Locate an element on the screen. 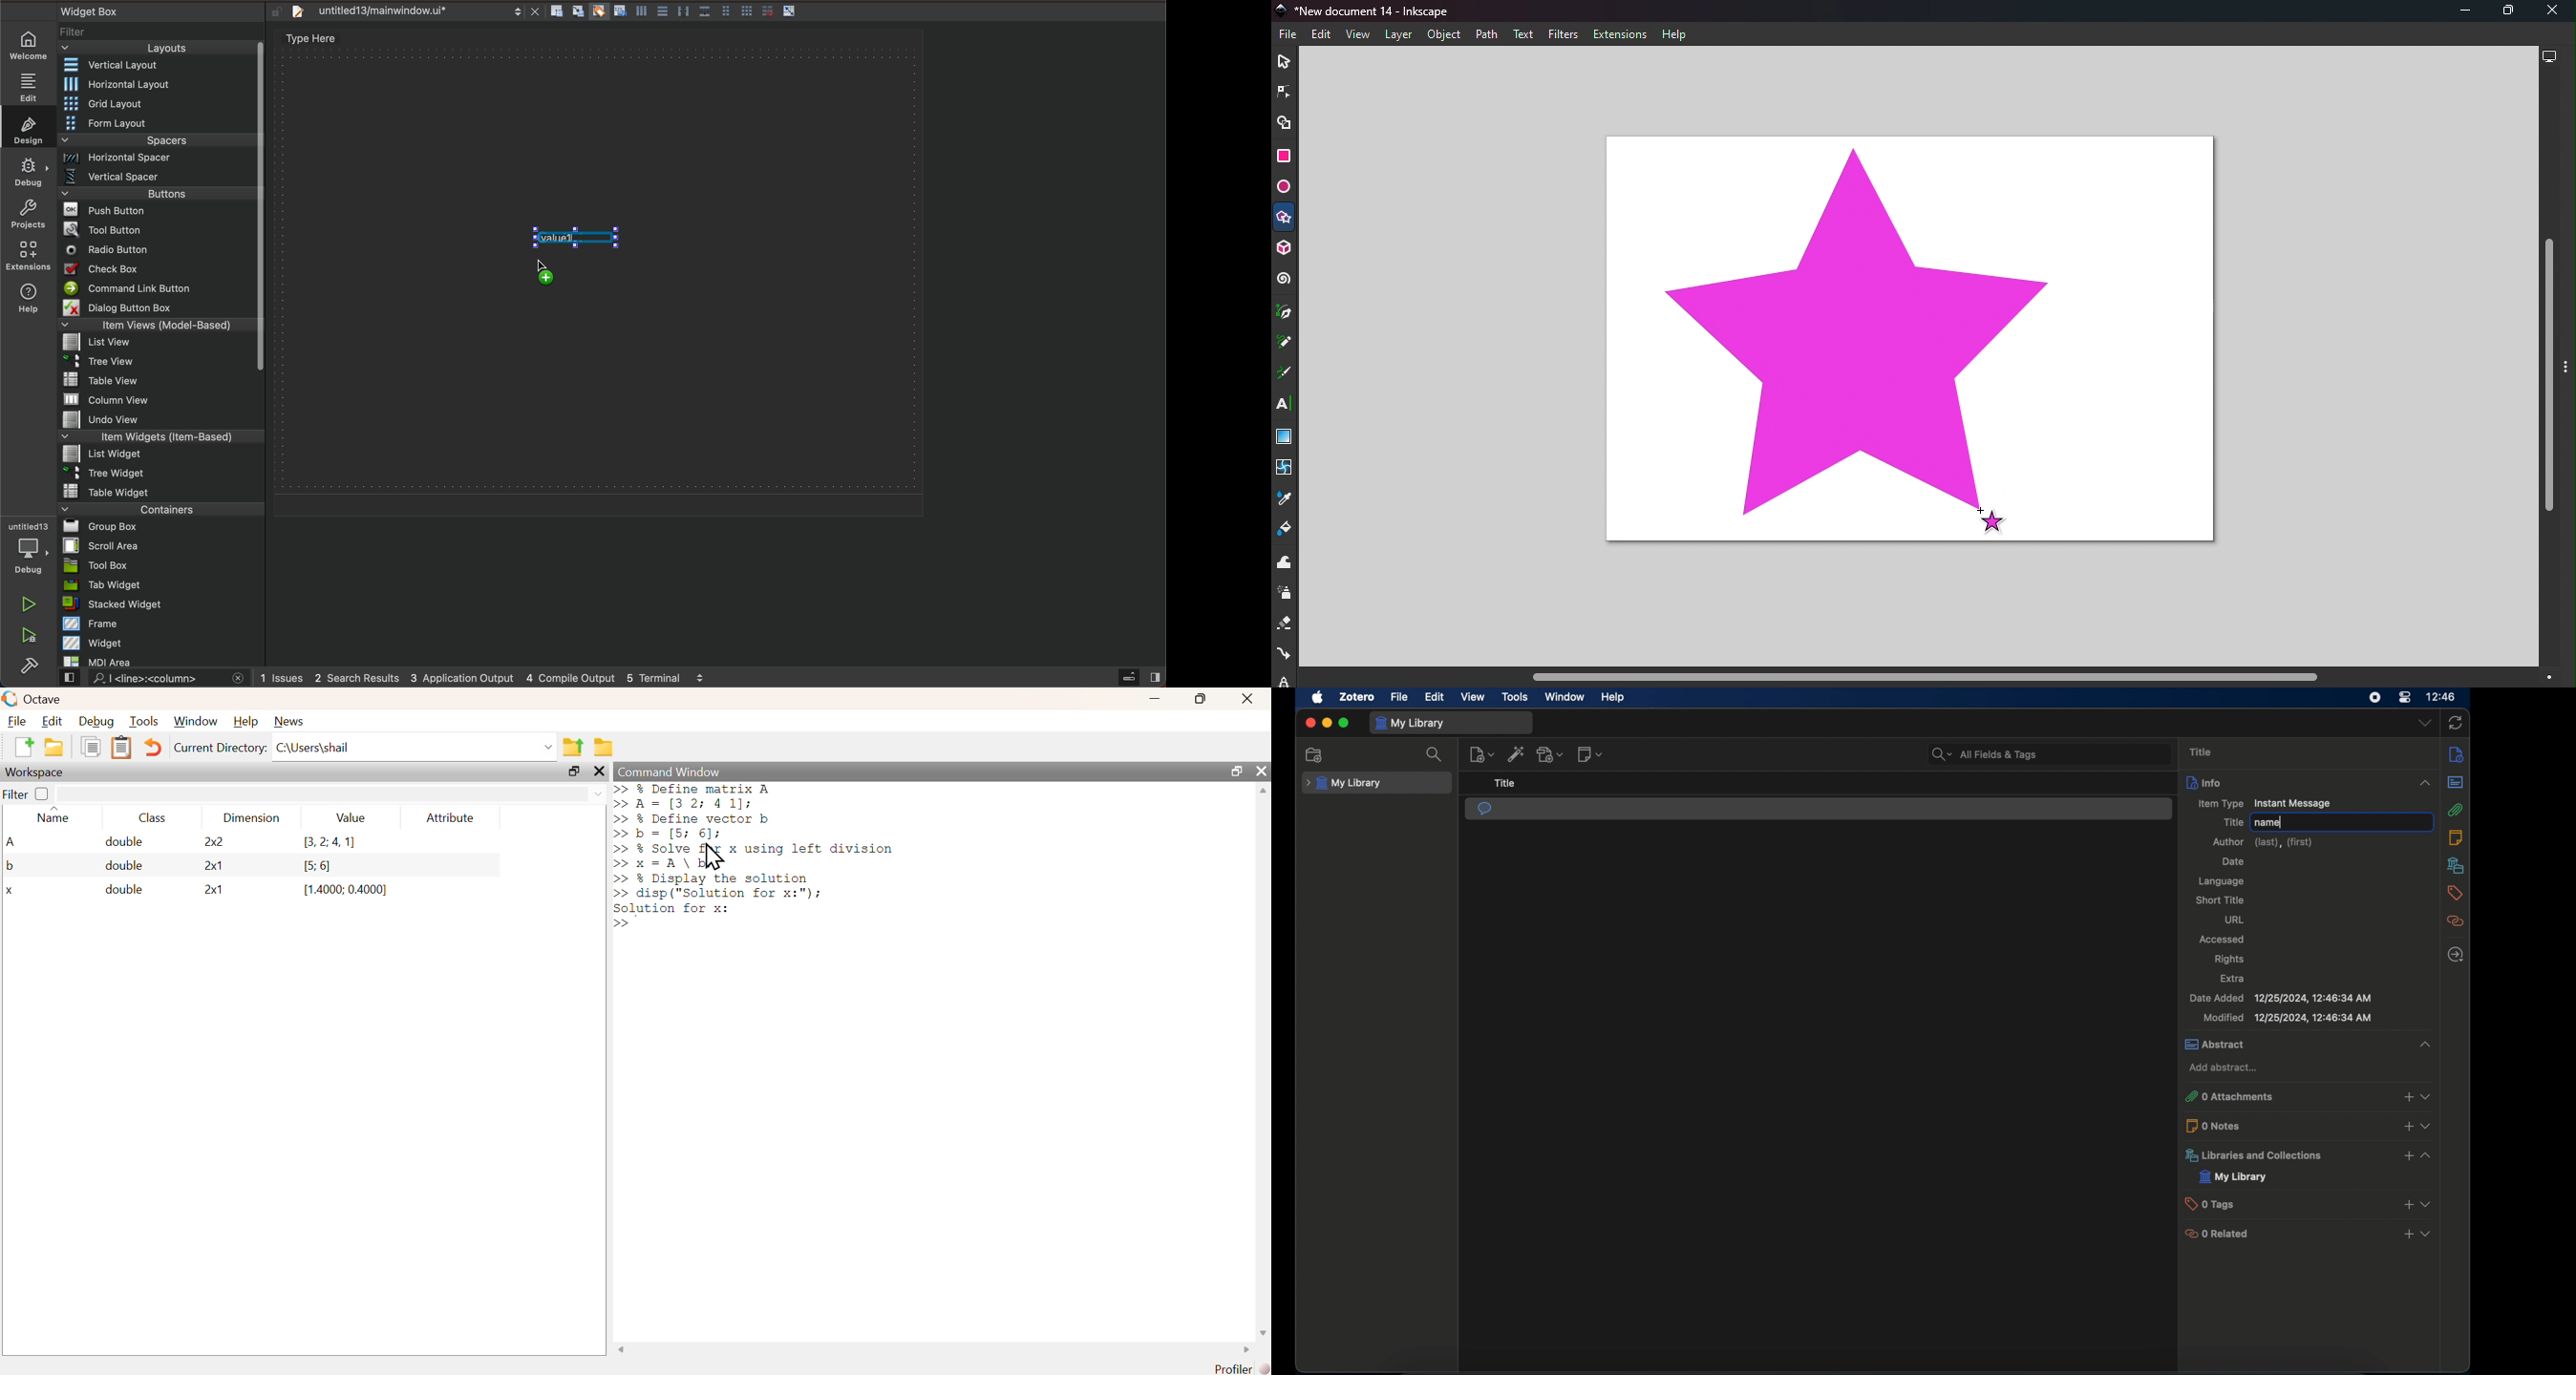 The image size is (2576, 1400). help is located at coordinates (26, 300).